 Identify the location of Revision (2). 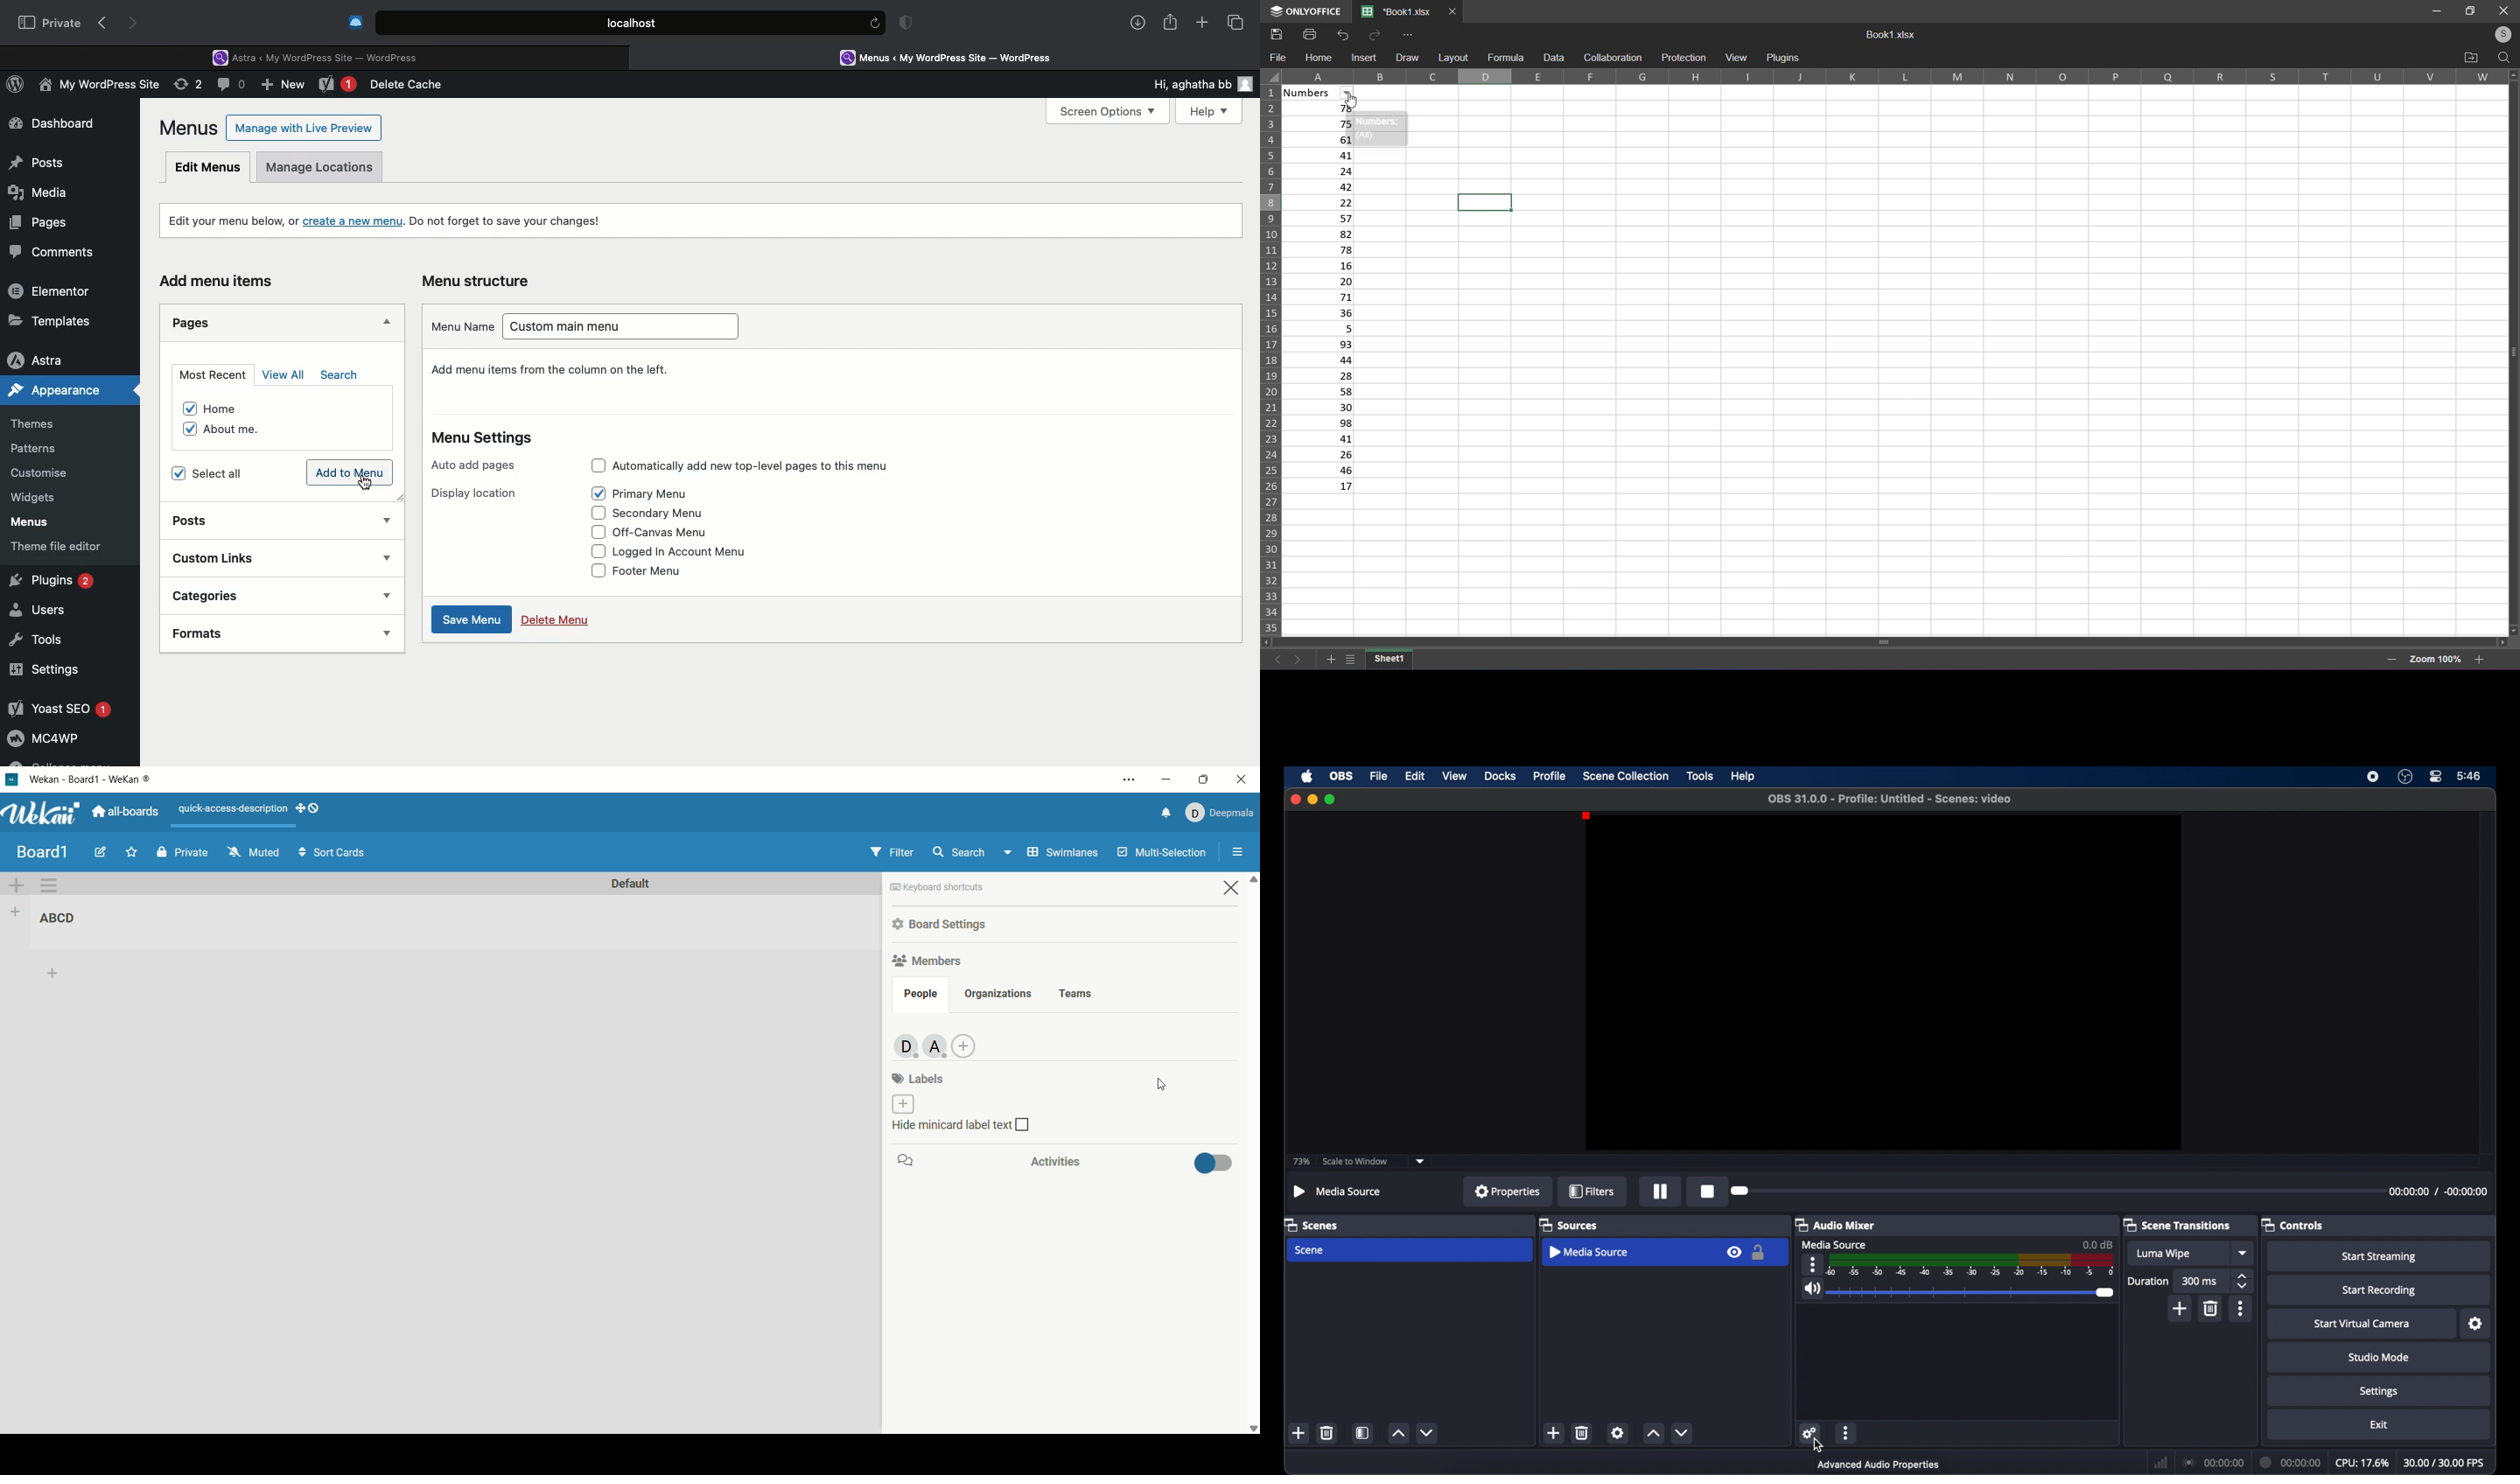
(186, 87).